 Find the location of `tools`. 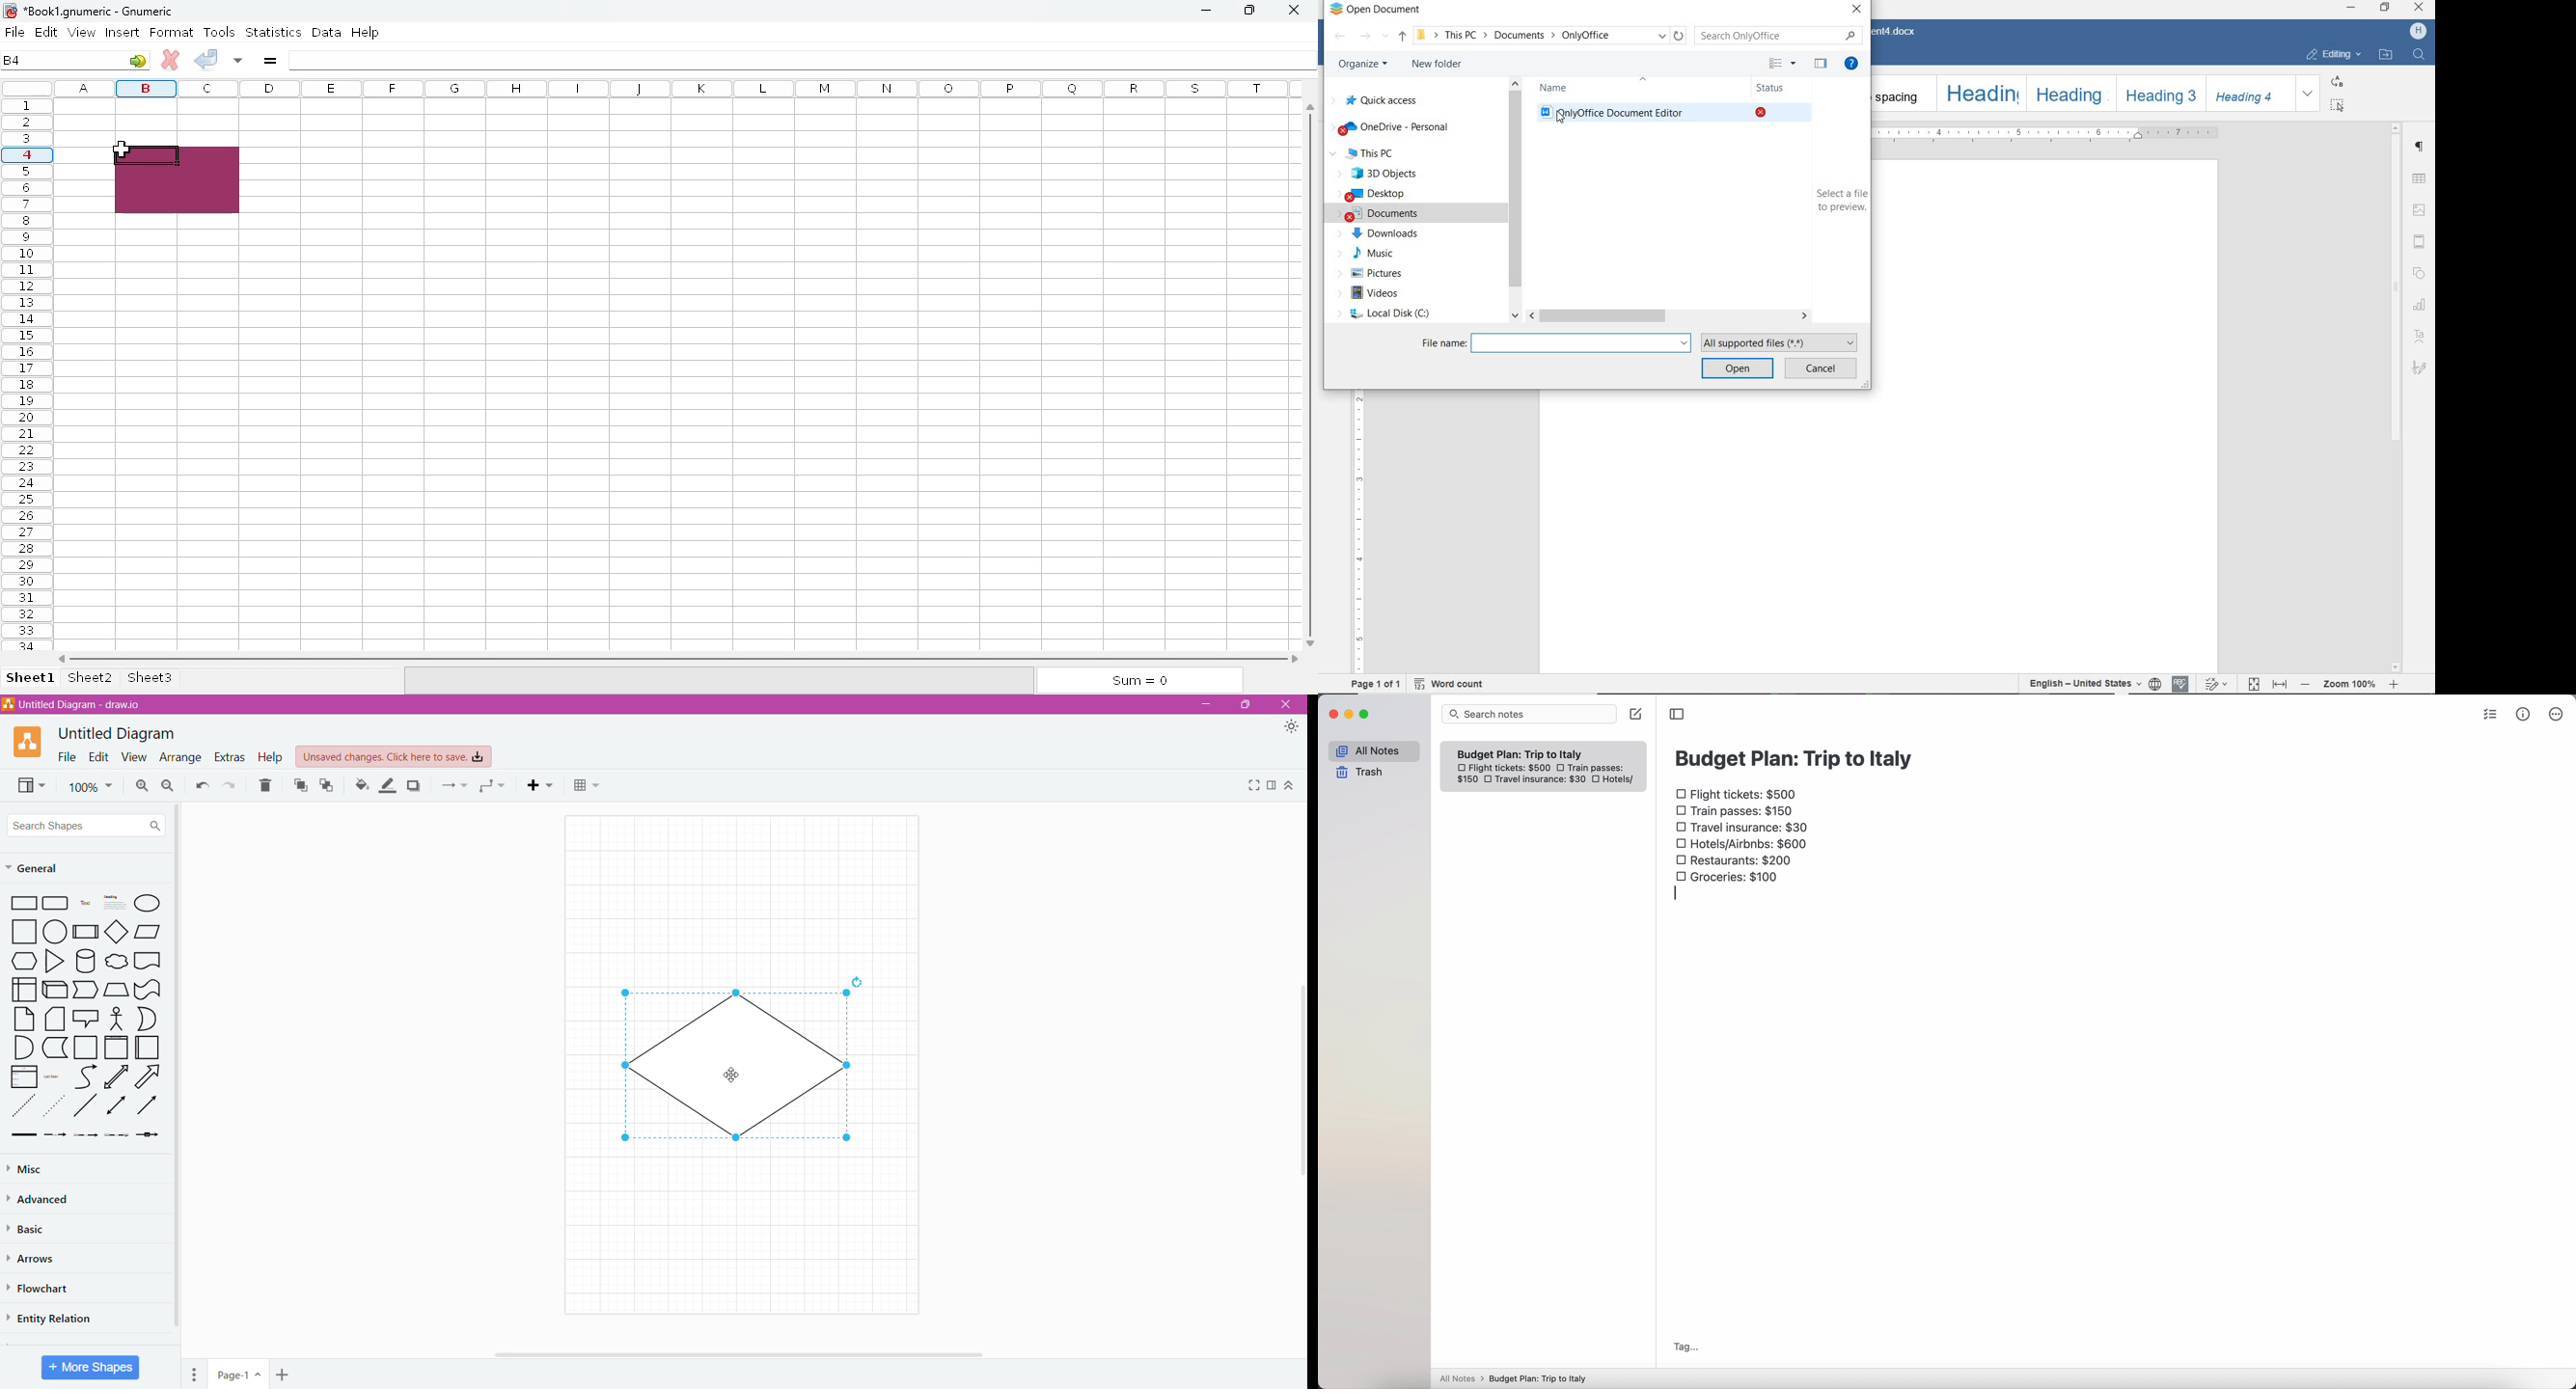

tools is located at coordinates (218, 32).